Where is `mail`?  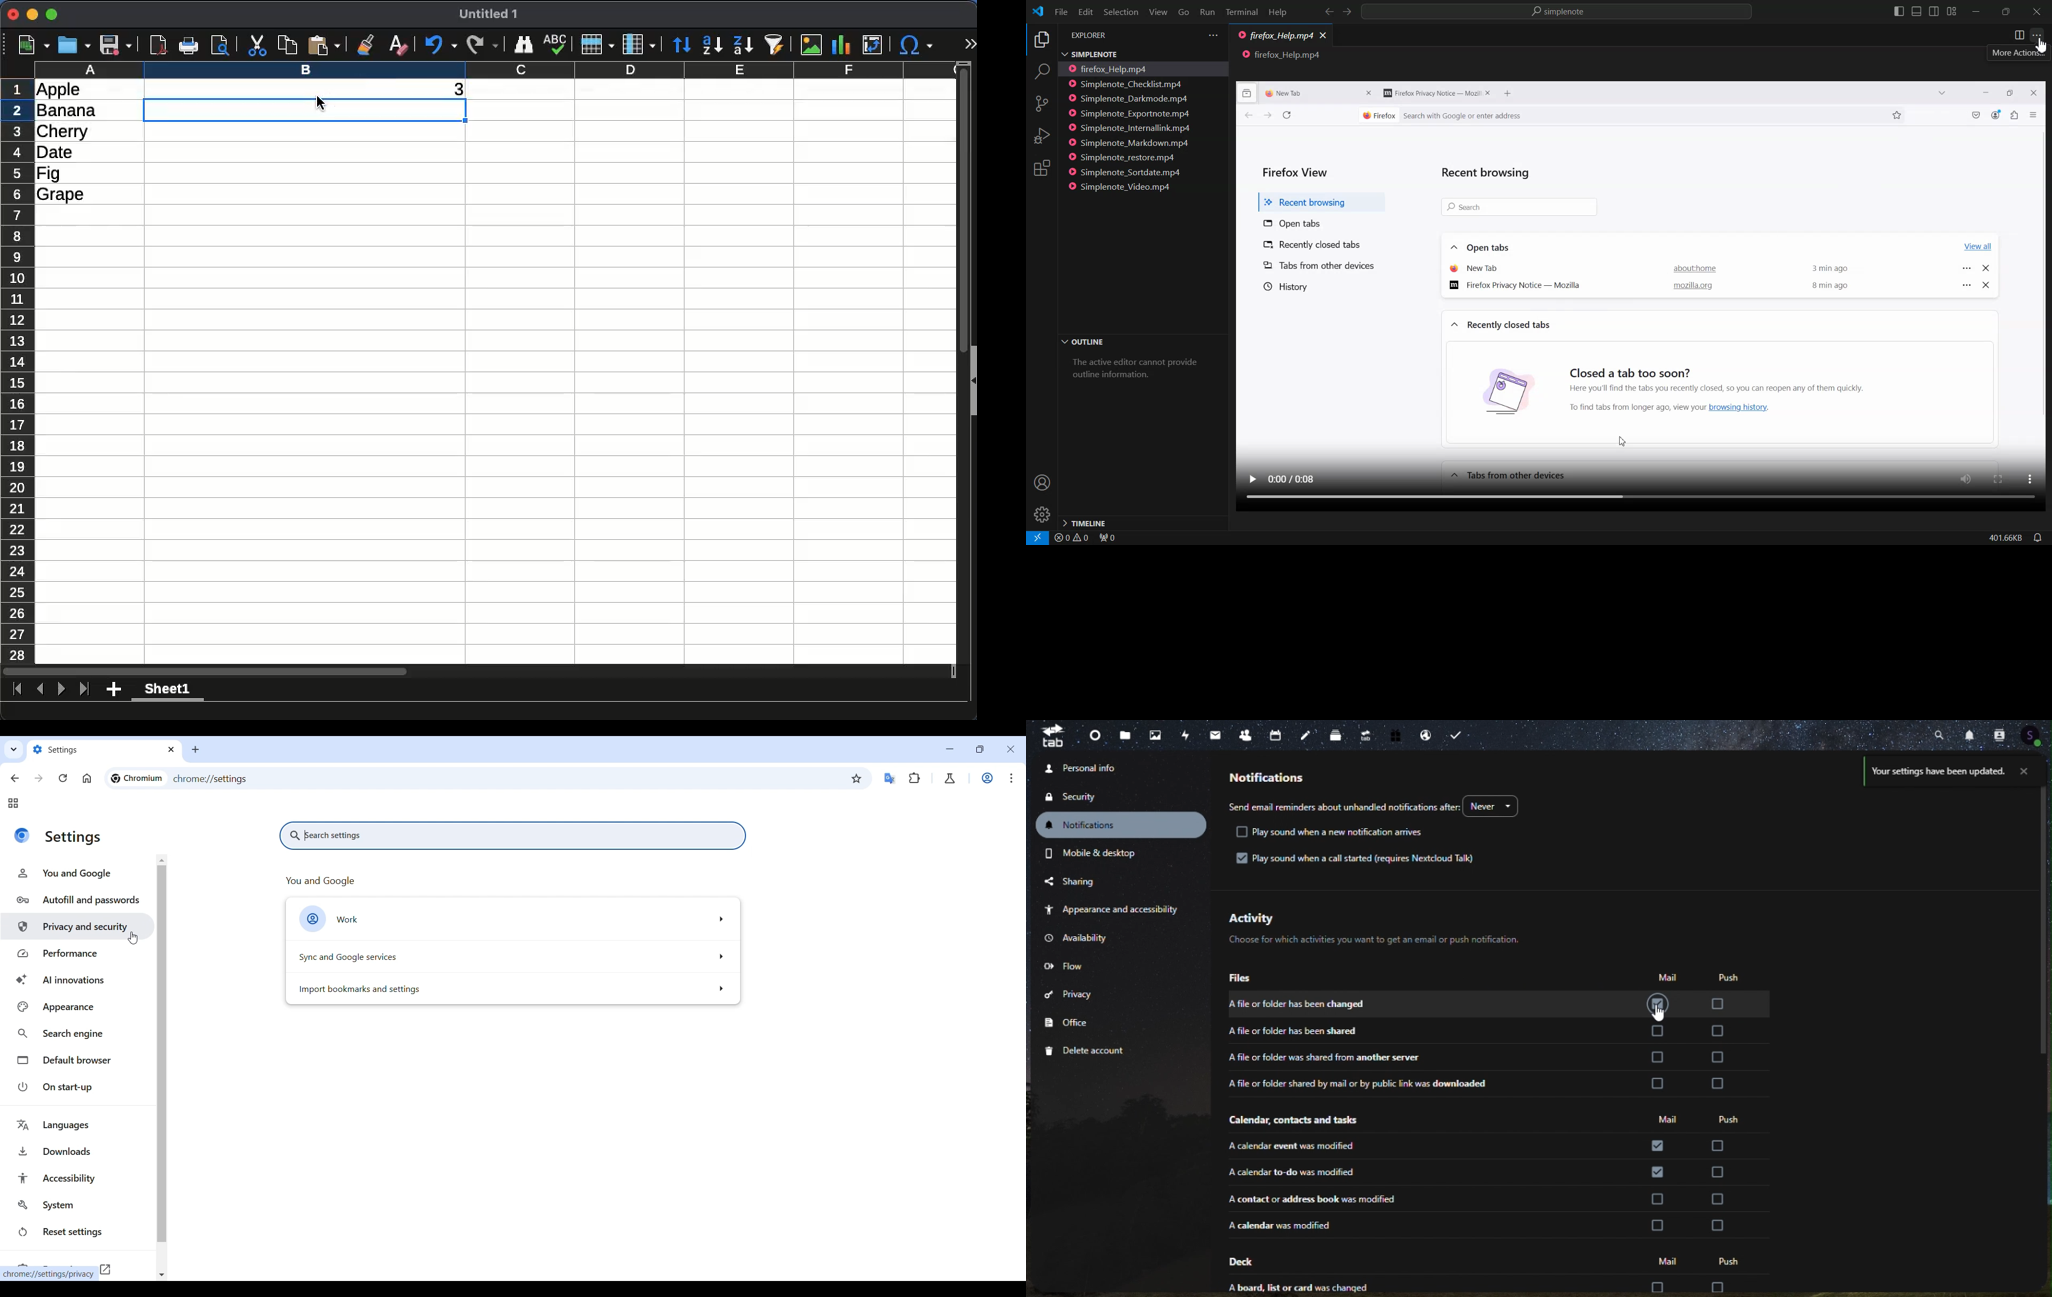 mail is located at coordinates (1668, 1121).